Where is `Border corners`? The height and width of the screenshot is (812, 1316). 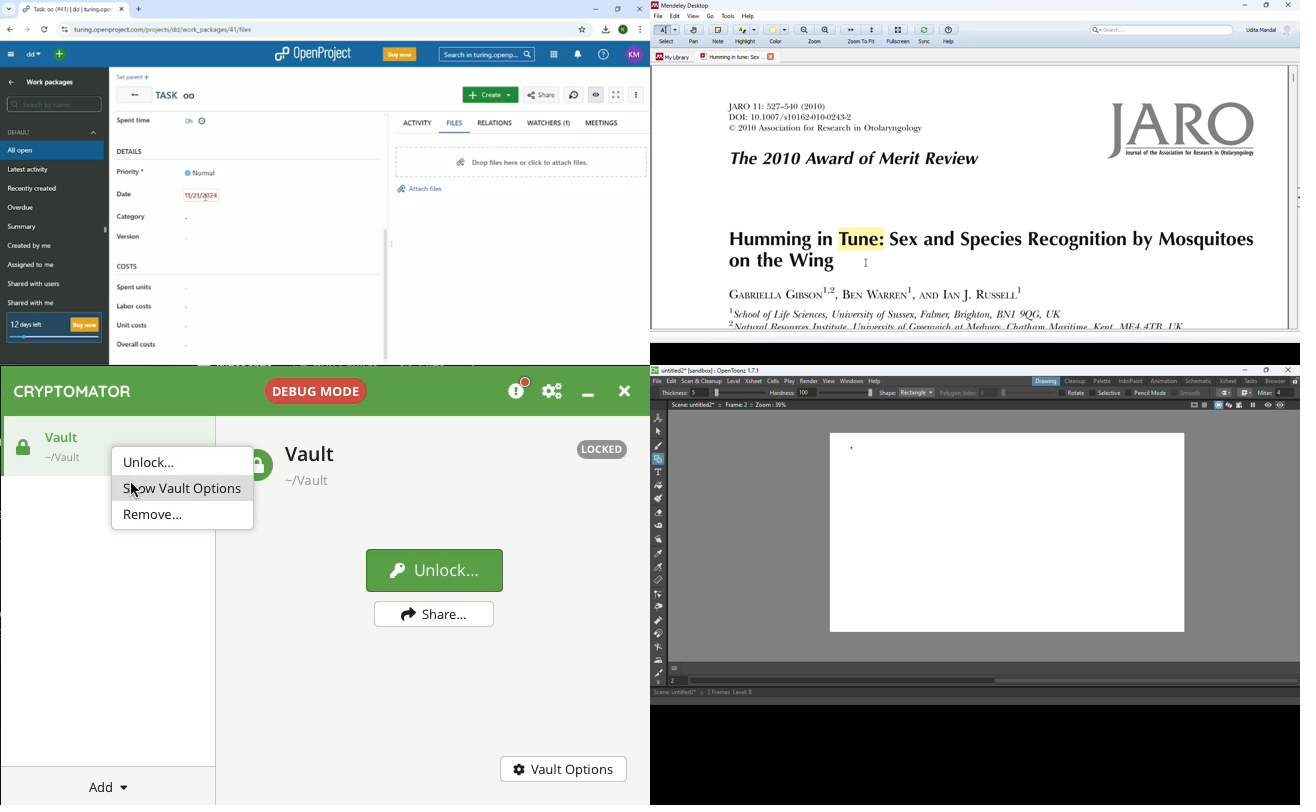
Border corners is located at coordinates (1224, 393).